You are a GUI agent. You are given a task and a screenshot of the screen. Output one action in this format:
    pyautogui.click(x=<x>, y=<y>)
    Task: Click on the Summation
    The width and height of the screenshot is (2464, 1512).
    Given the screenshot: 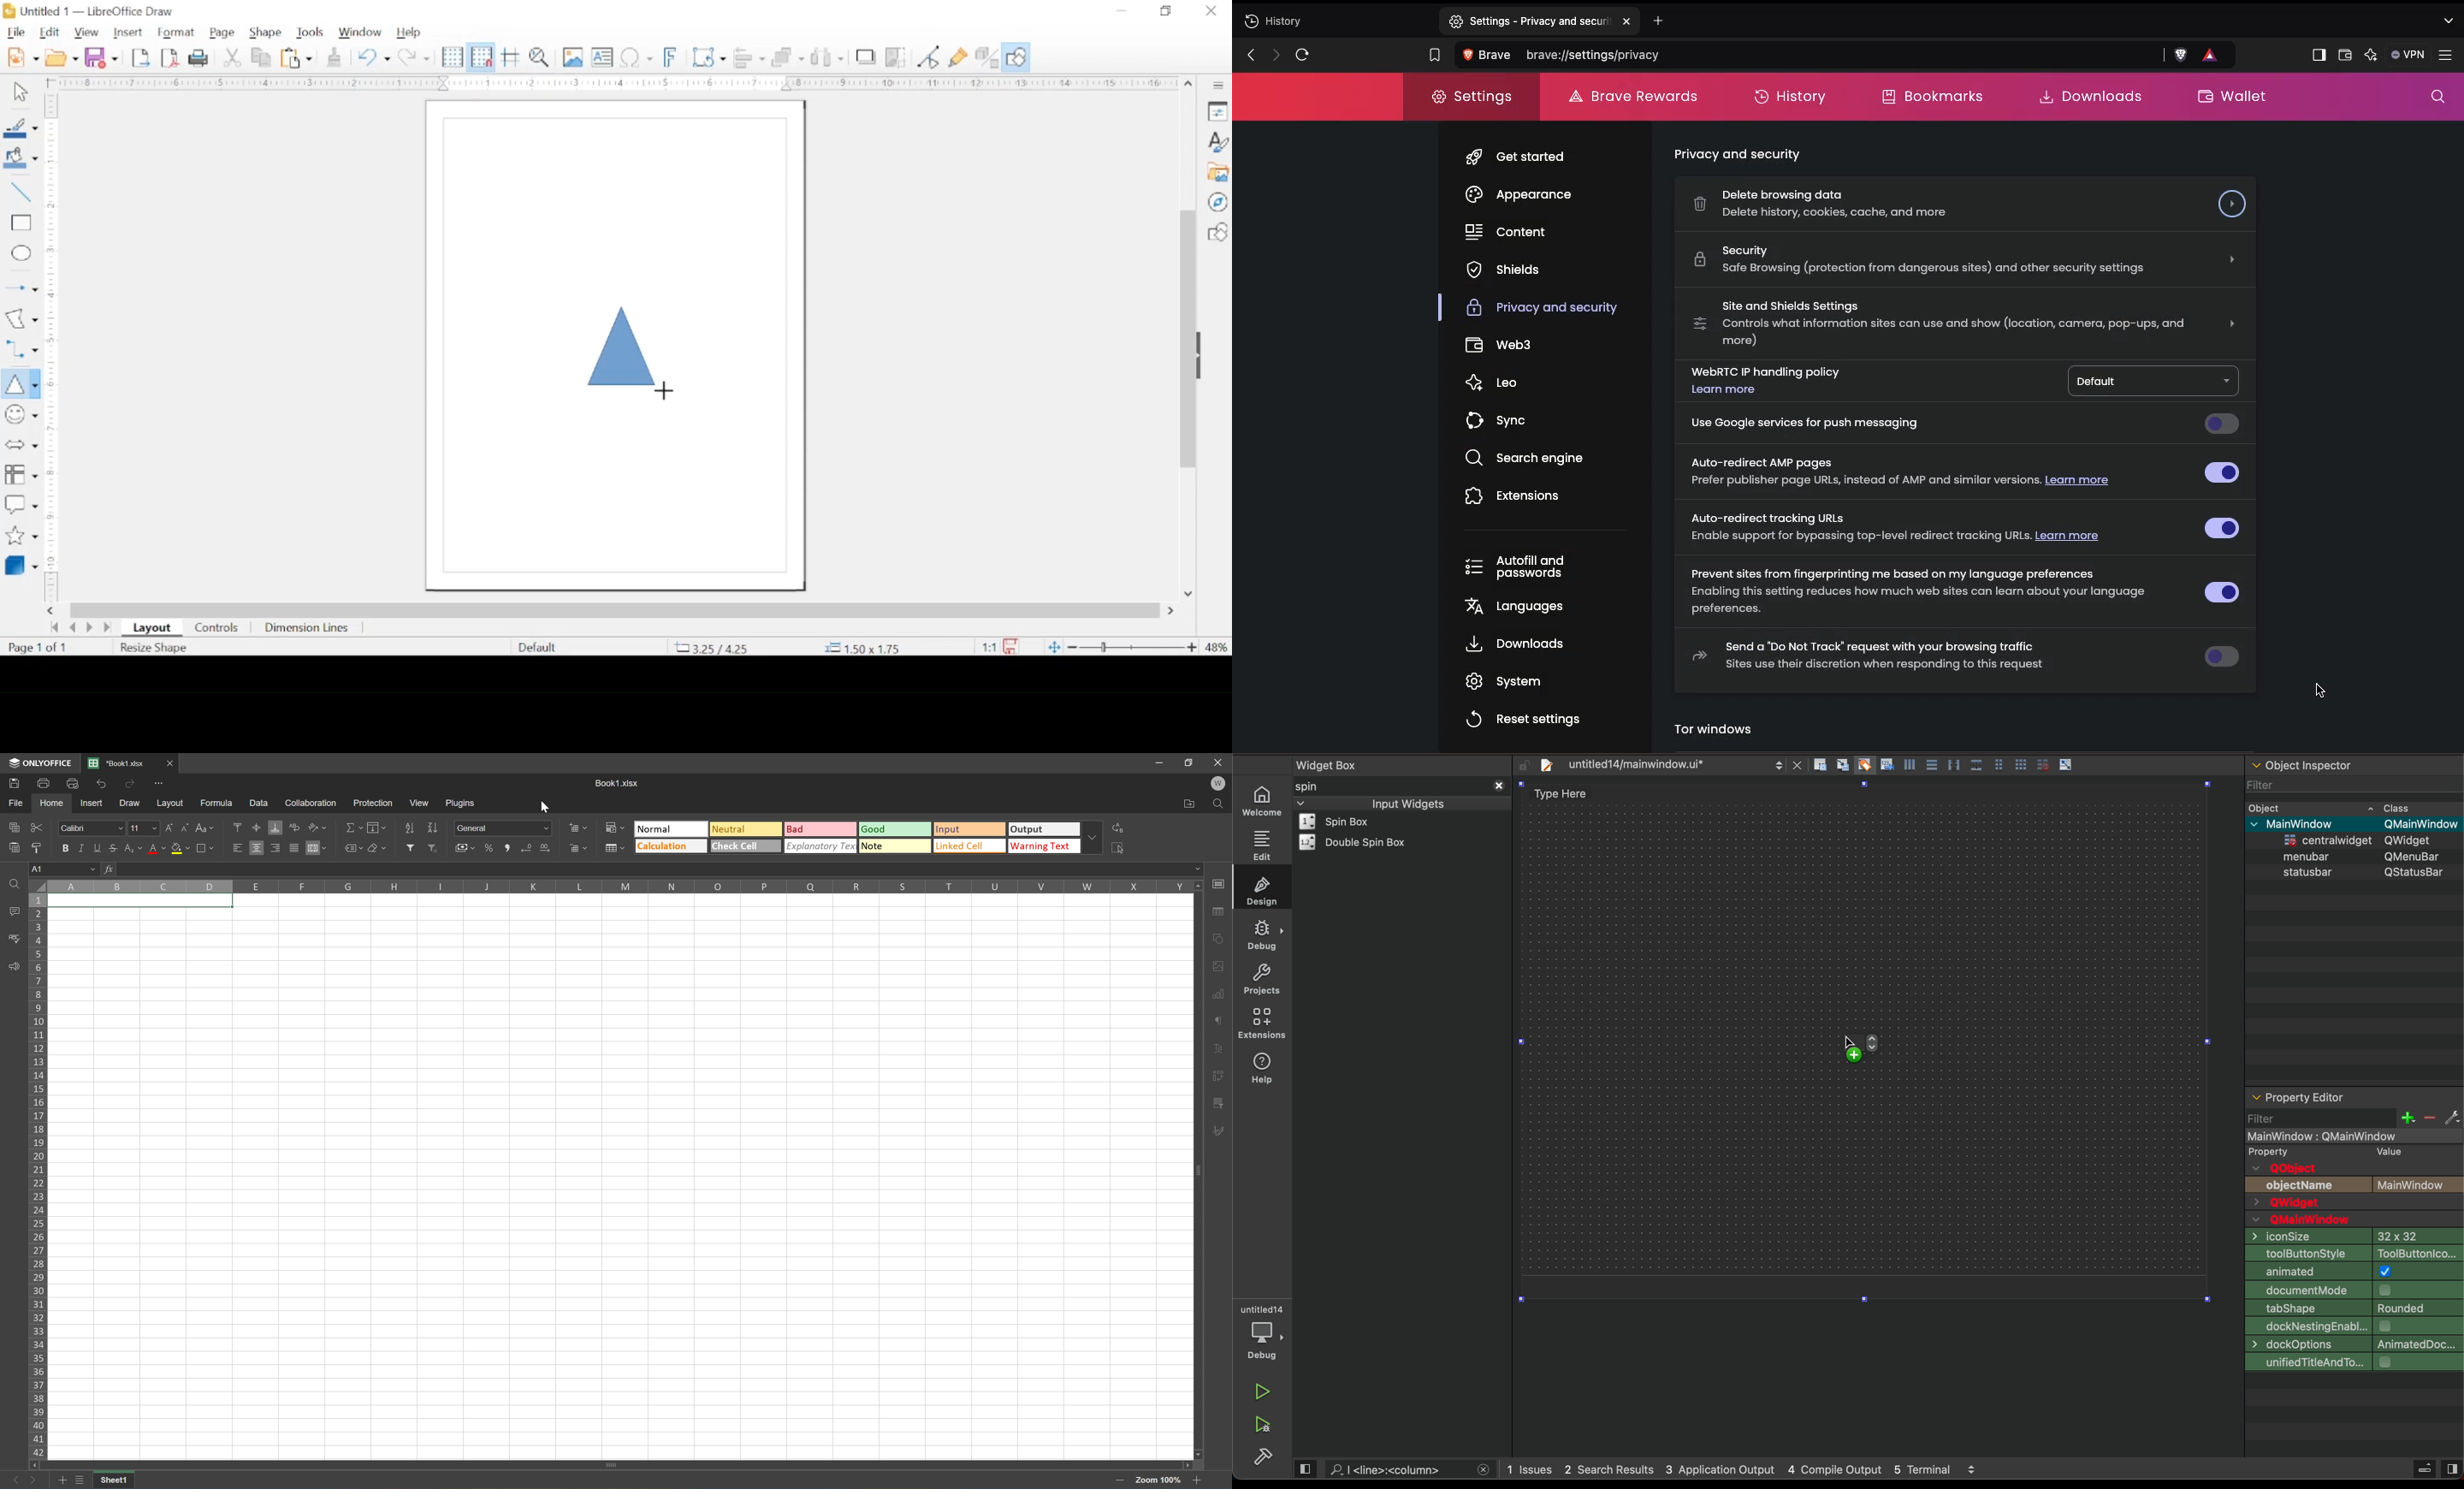 What is the action you would take?
    pyautogui.click(x=352, y=828)
    